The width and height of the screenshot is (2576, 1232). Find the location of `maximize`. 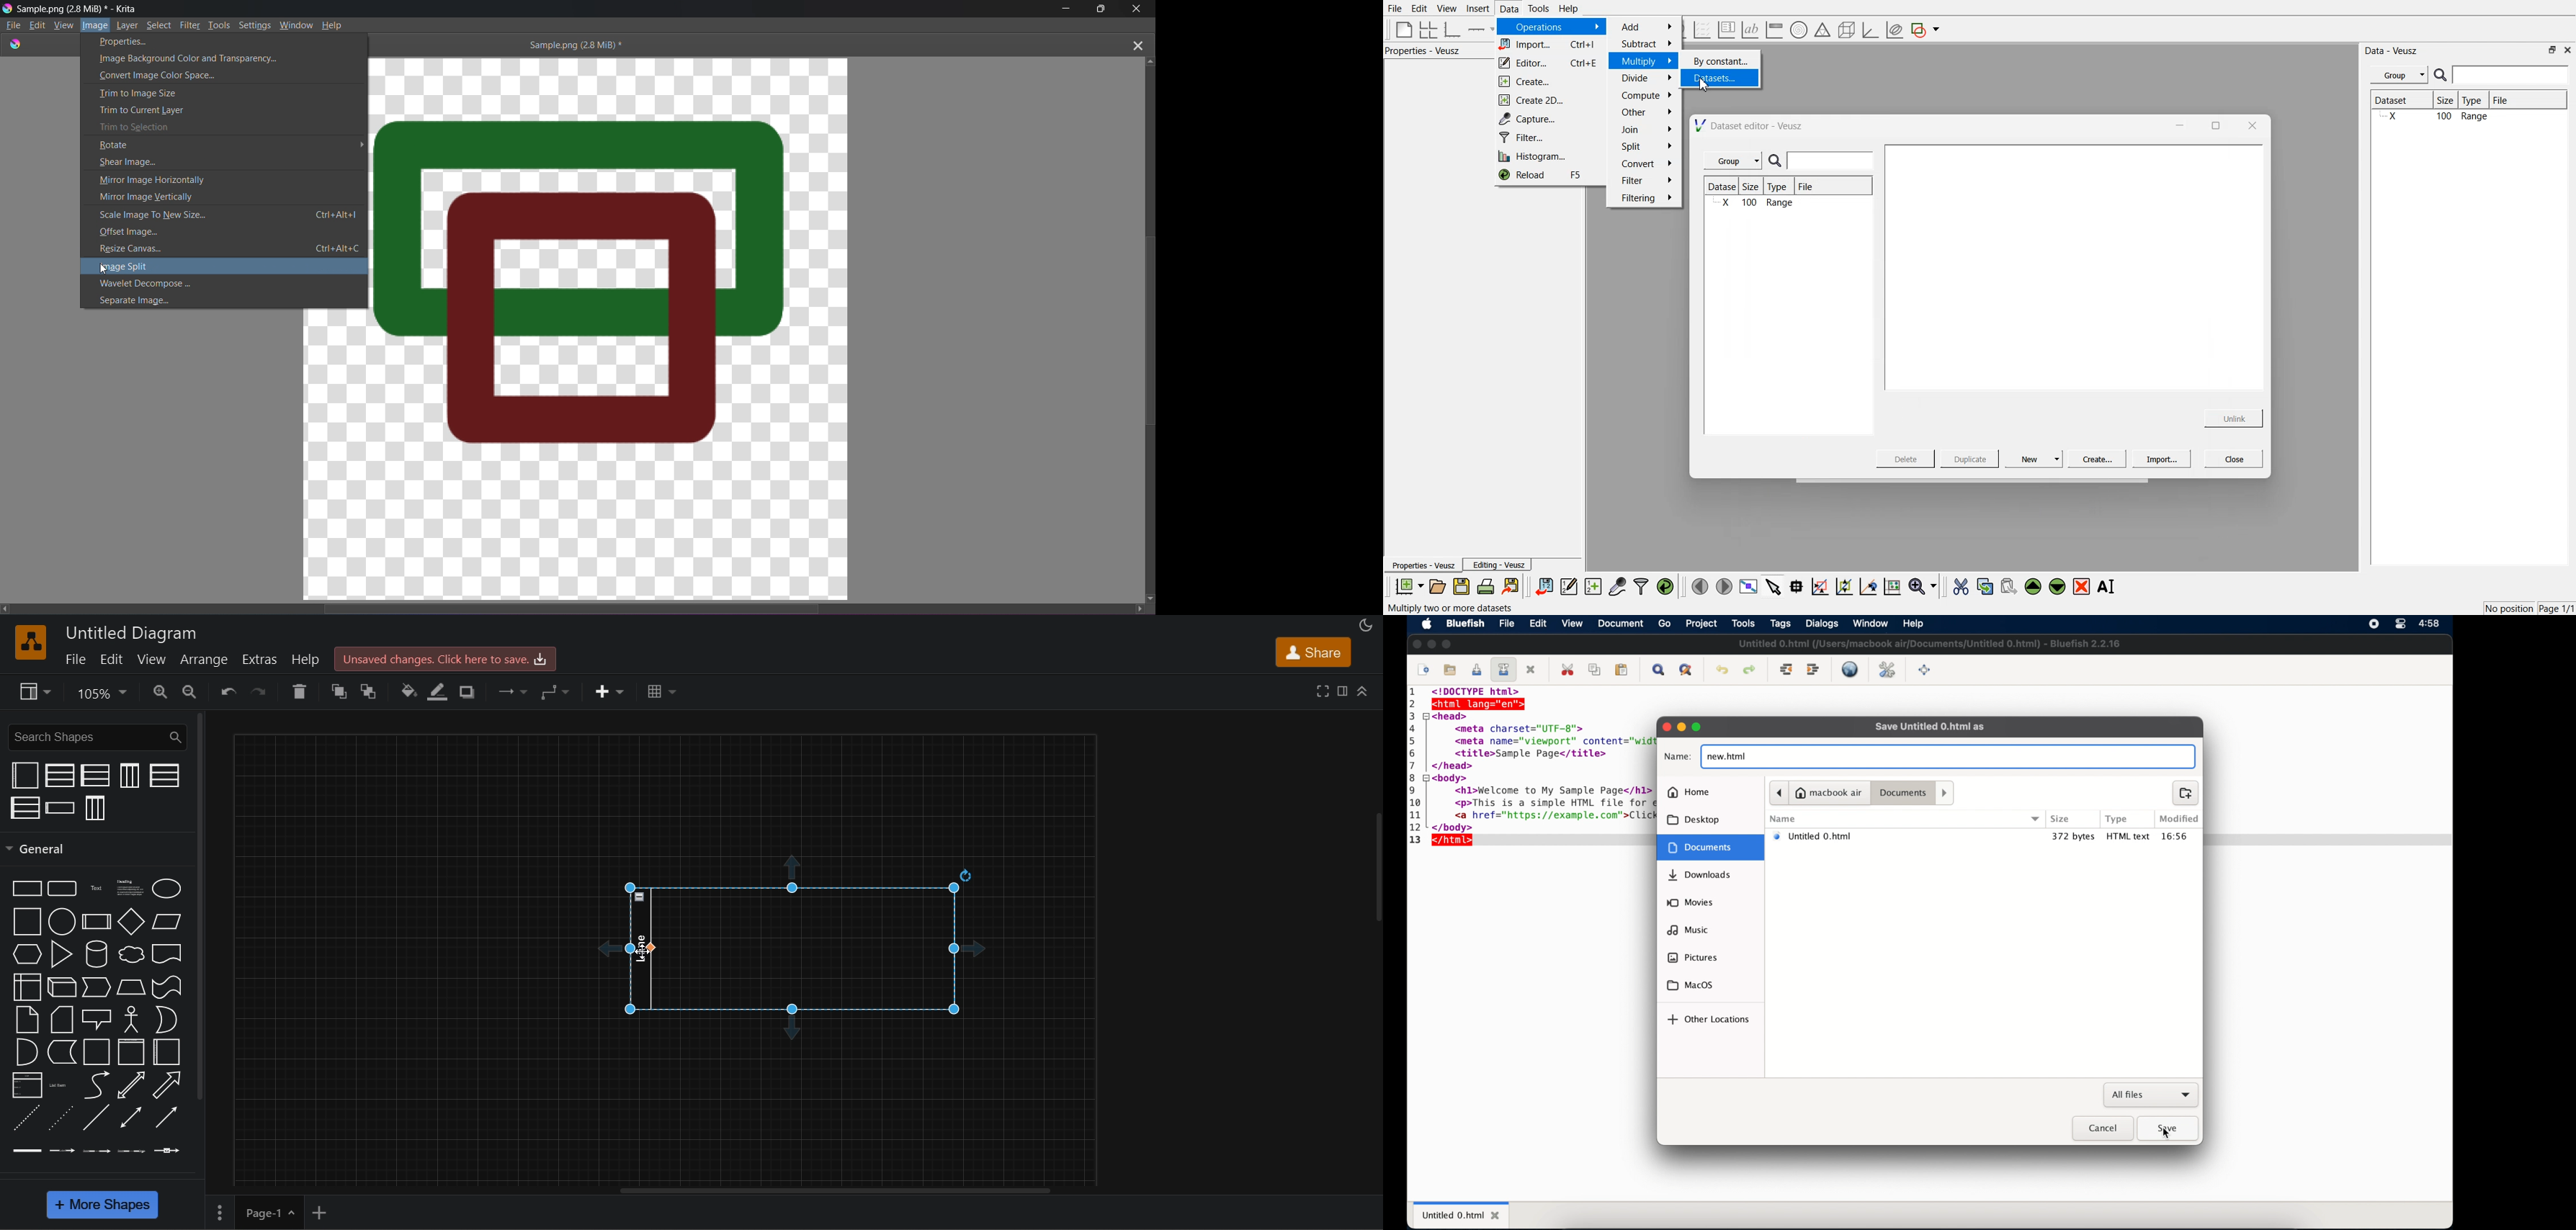

maximize is located at coordinates (1698, 727).